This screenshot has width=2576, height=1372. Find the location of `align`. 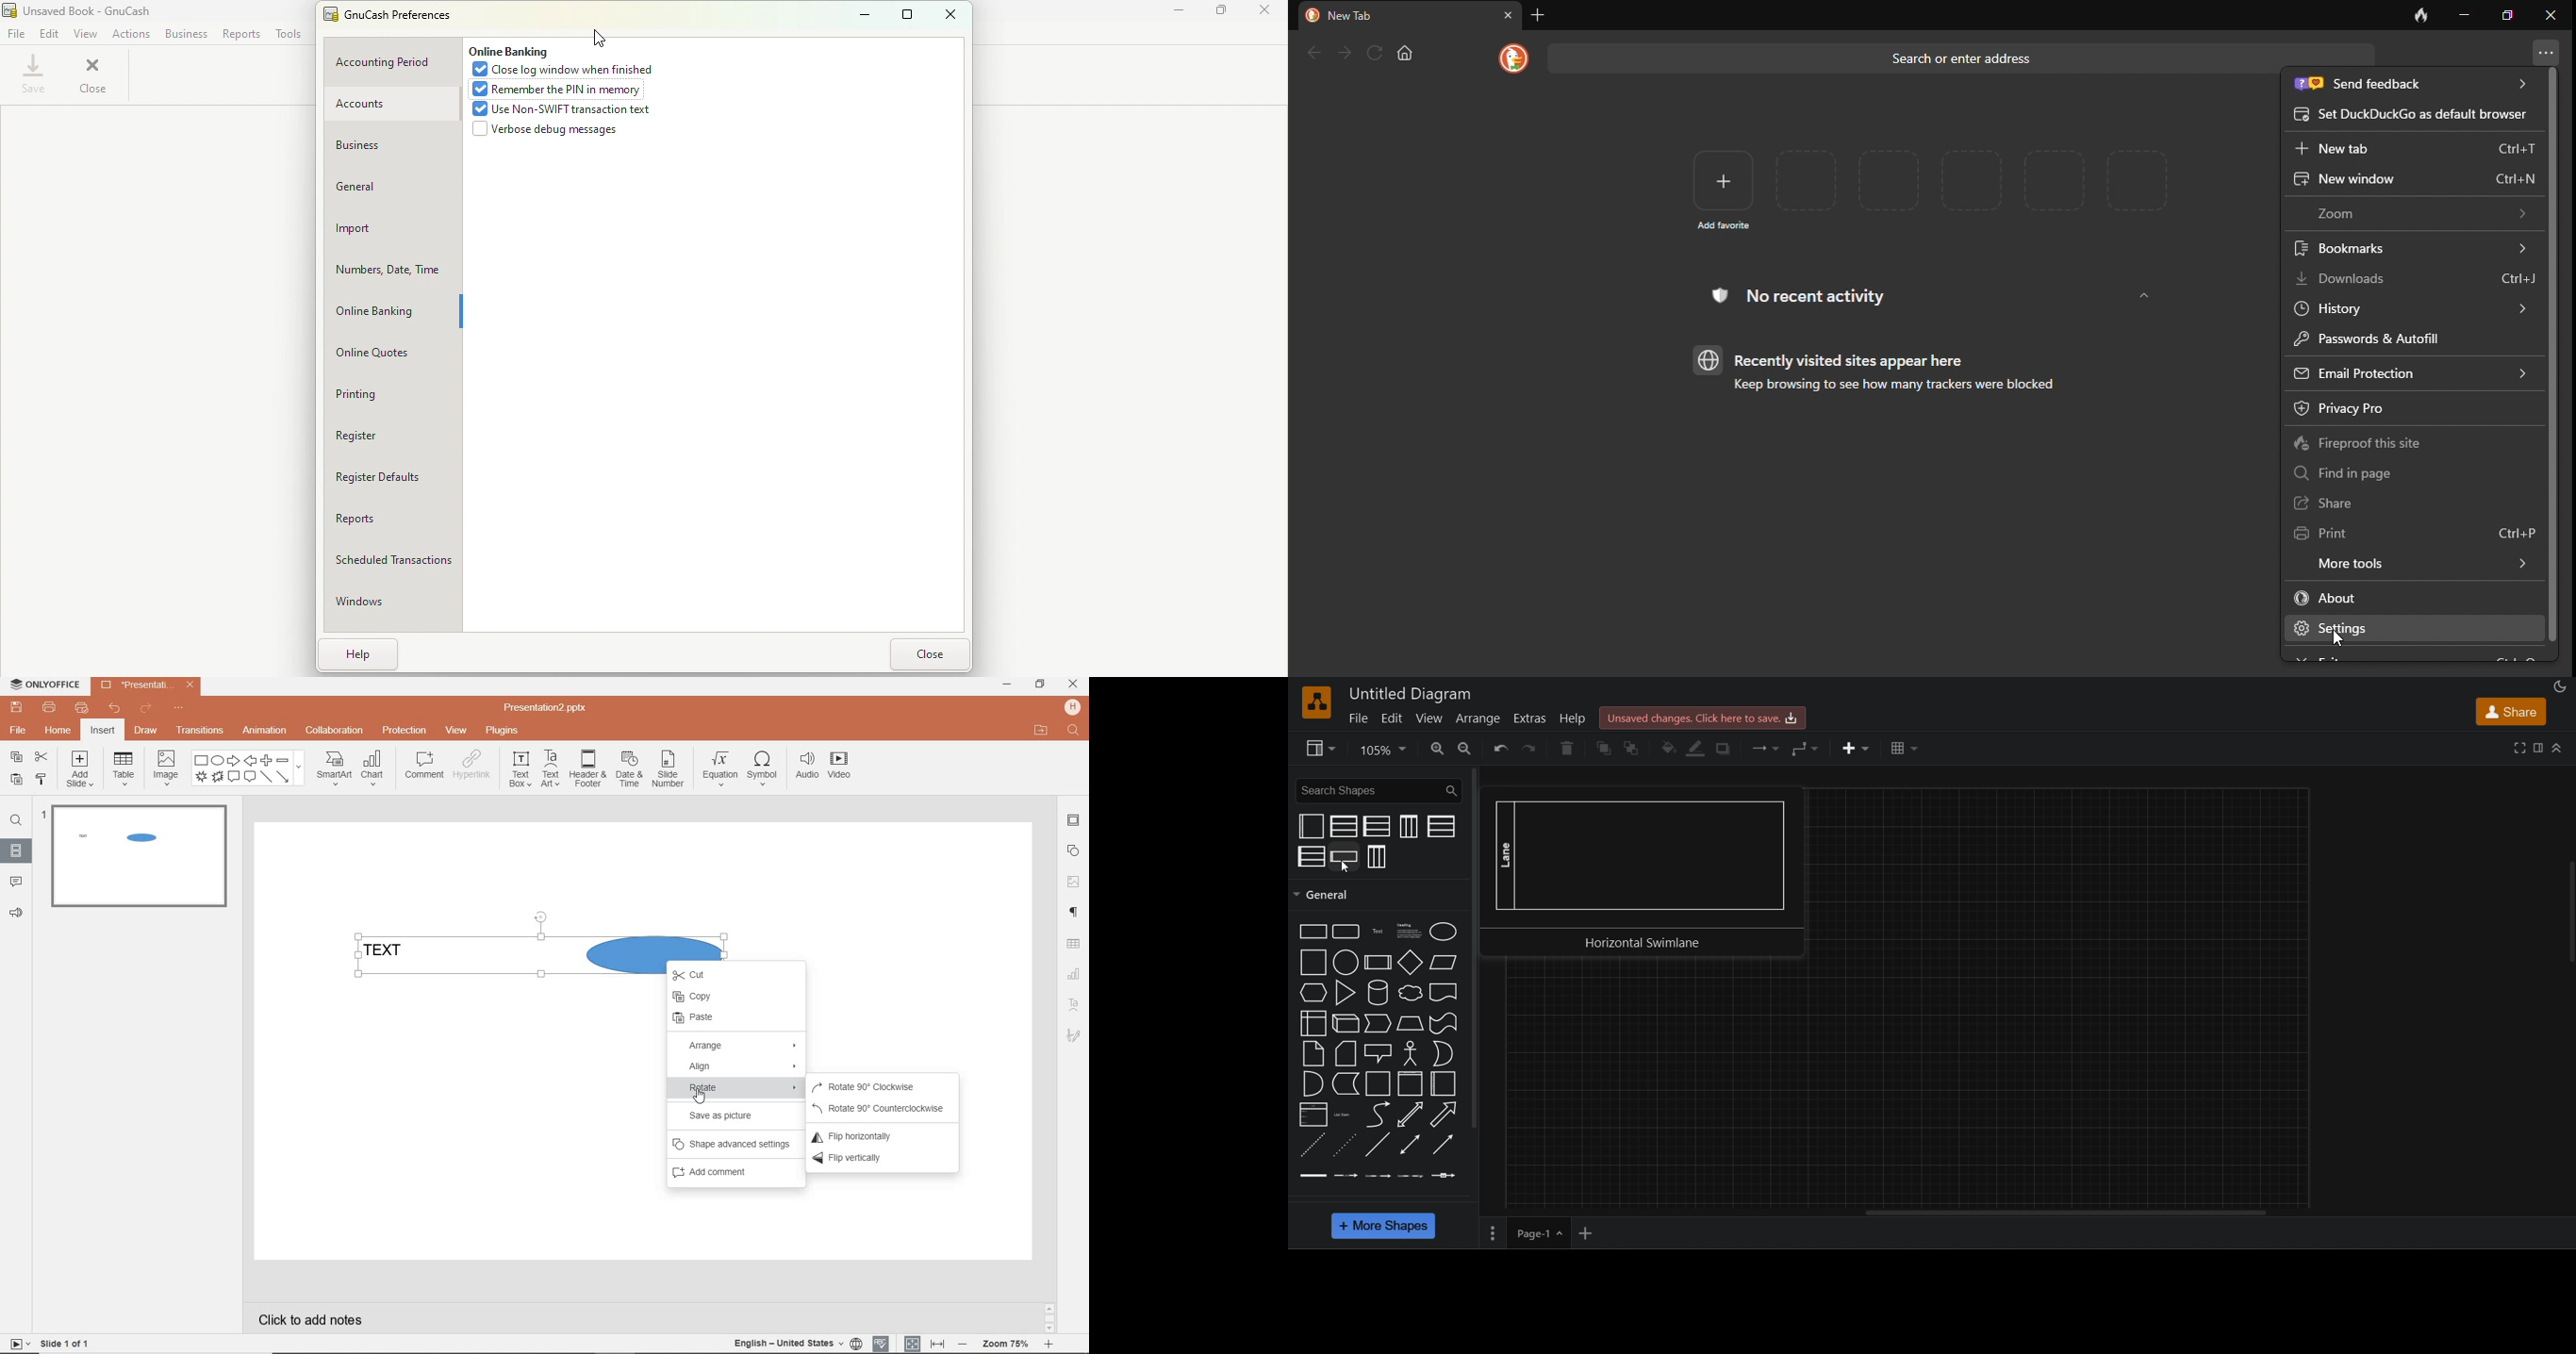

align is located at coordinates (738, 1067).